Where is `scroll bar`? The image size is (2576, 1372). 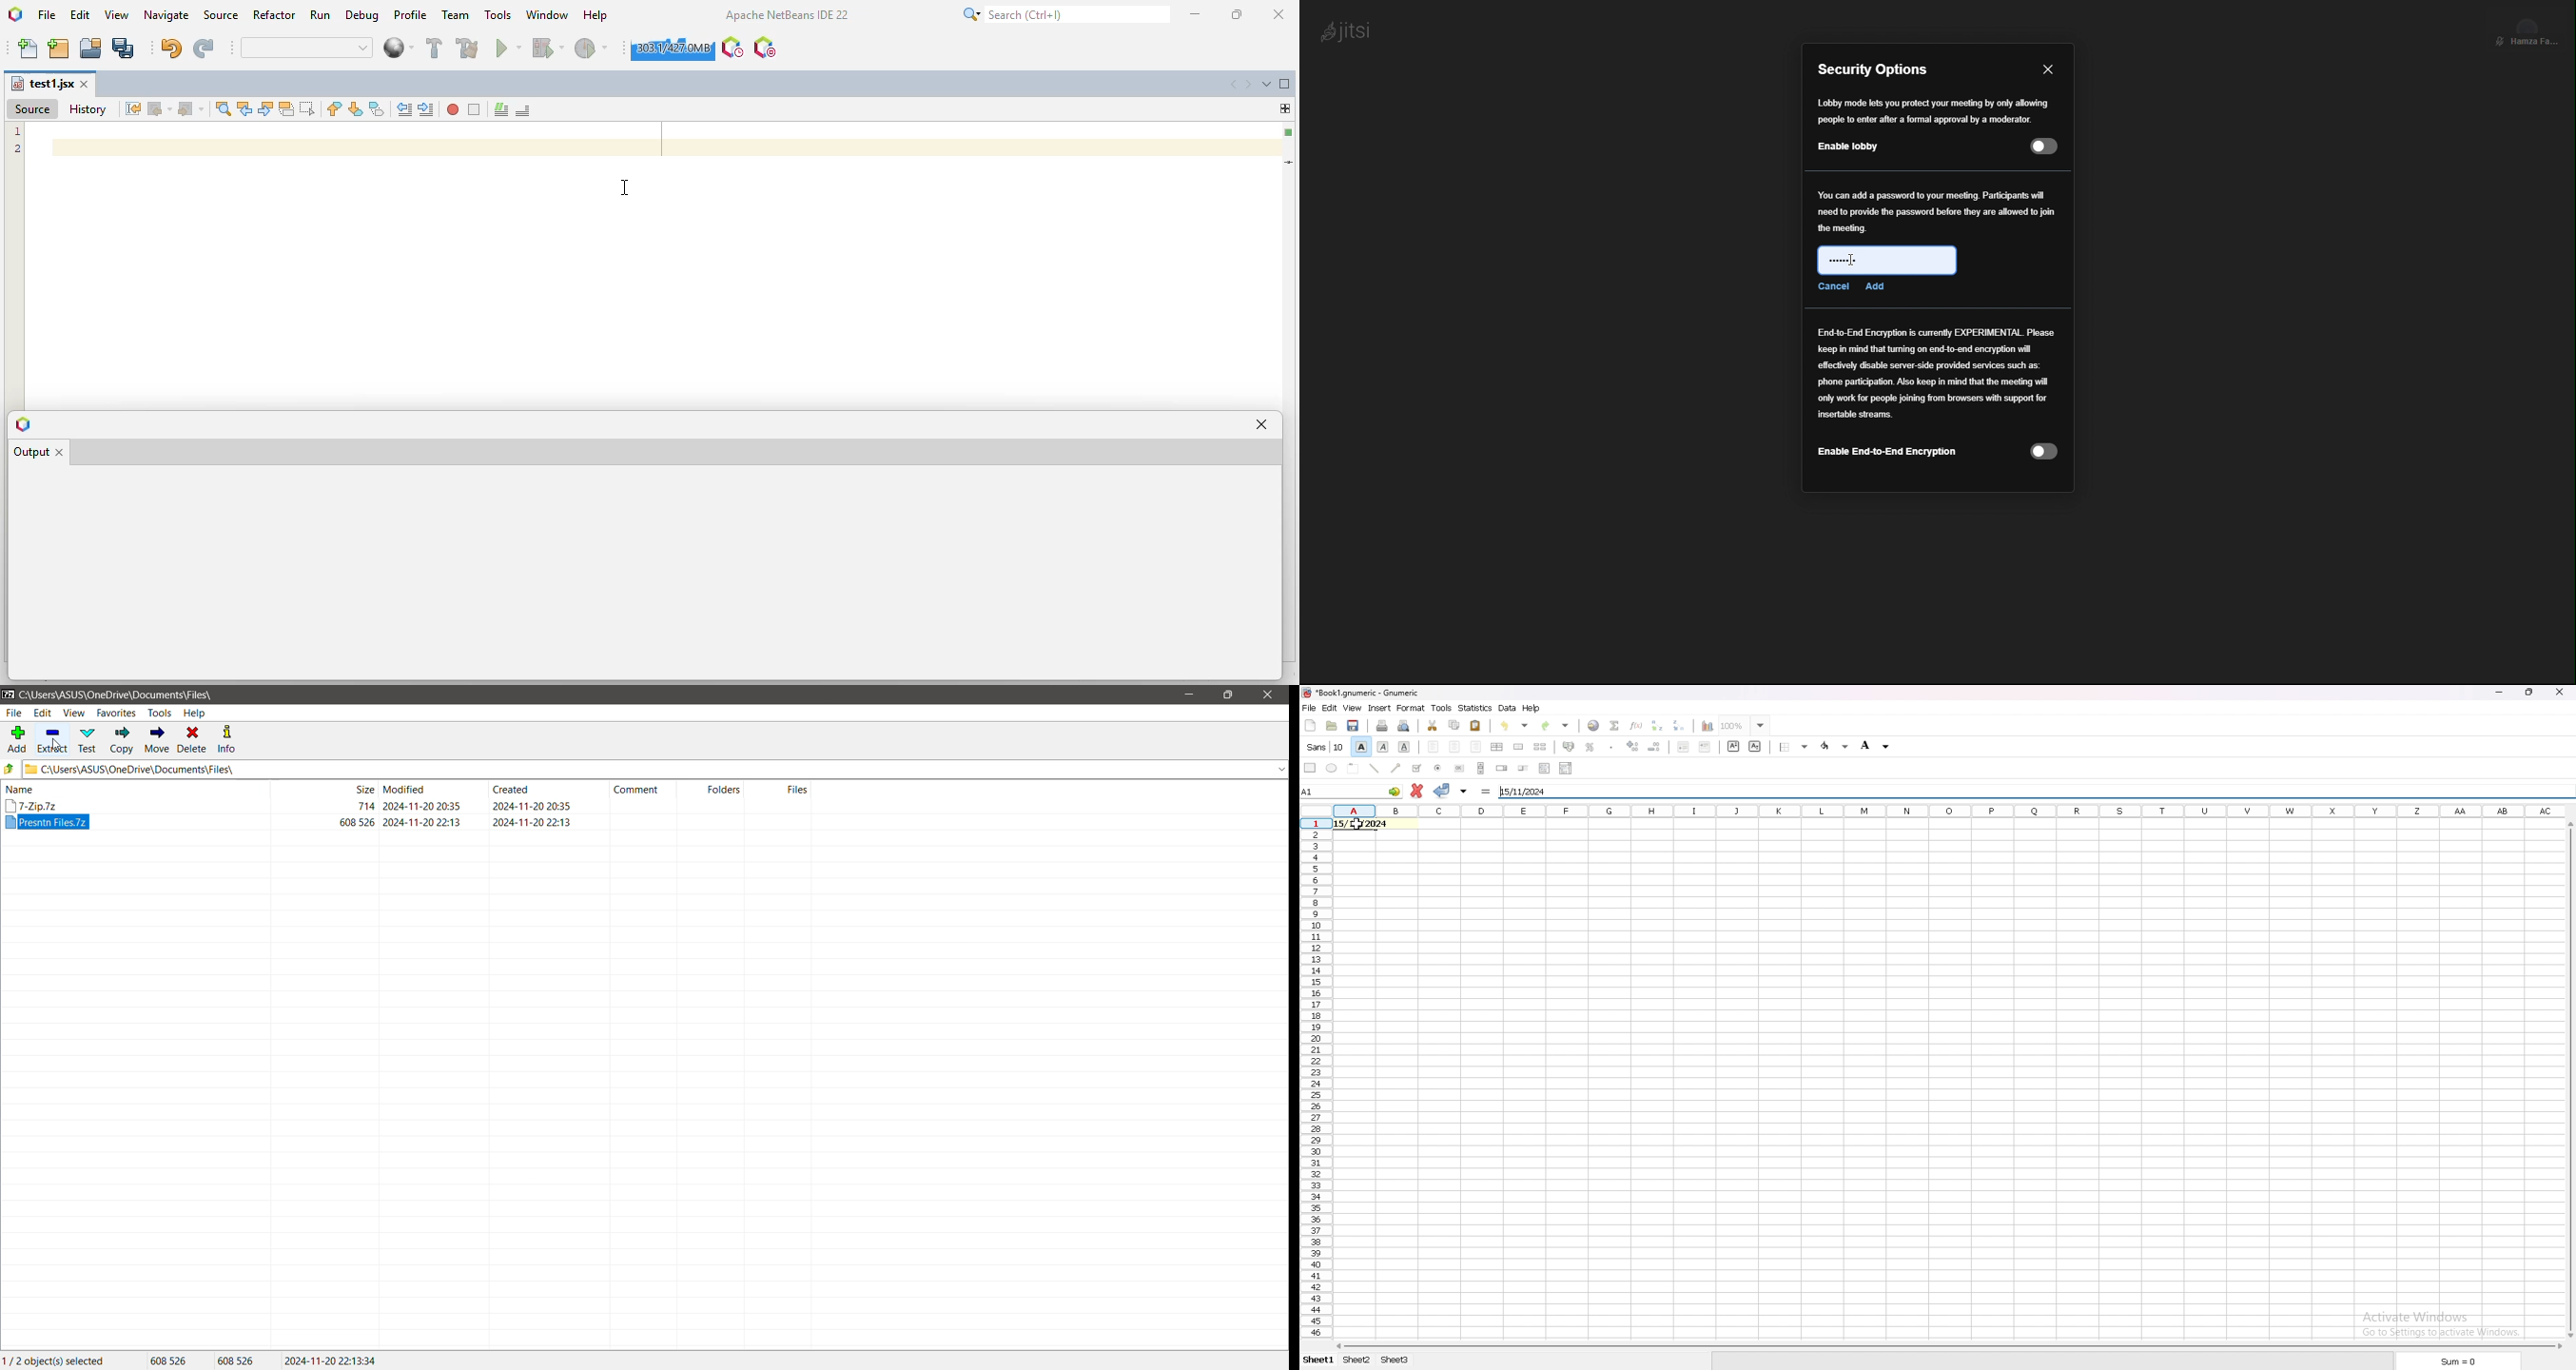 scroll bar is located at coordinates (1948, 1345).